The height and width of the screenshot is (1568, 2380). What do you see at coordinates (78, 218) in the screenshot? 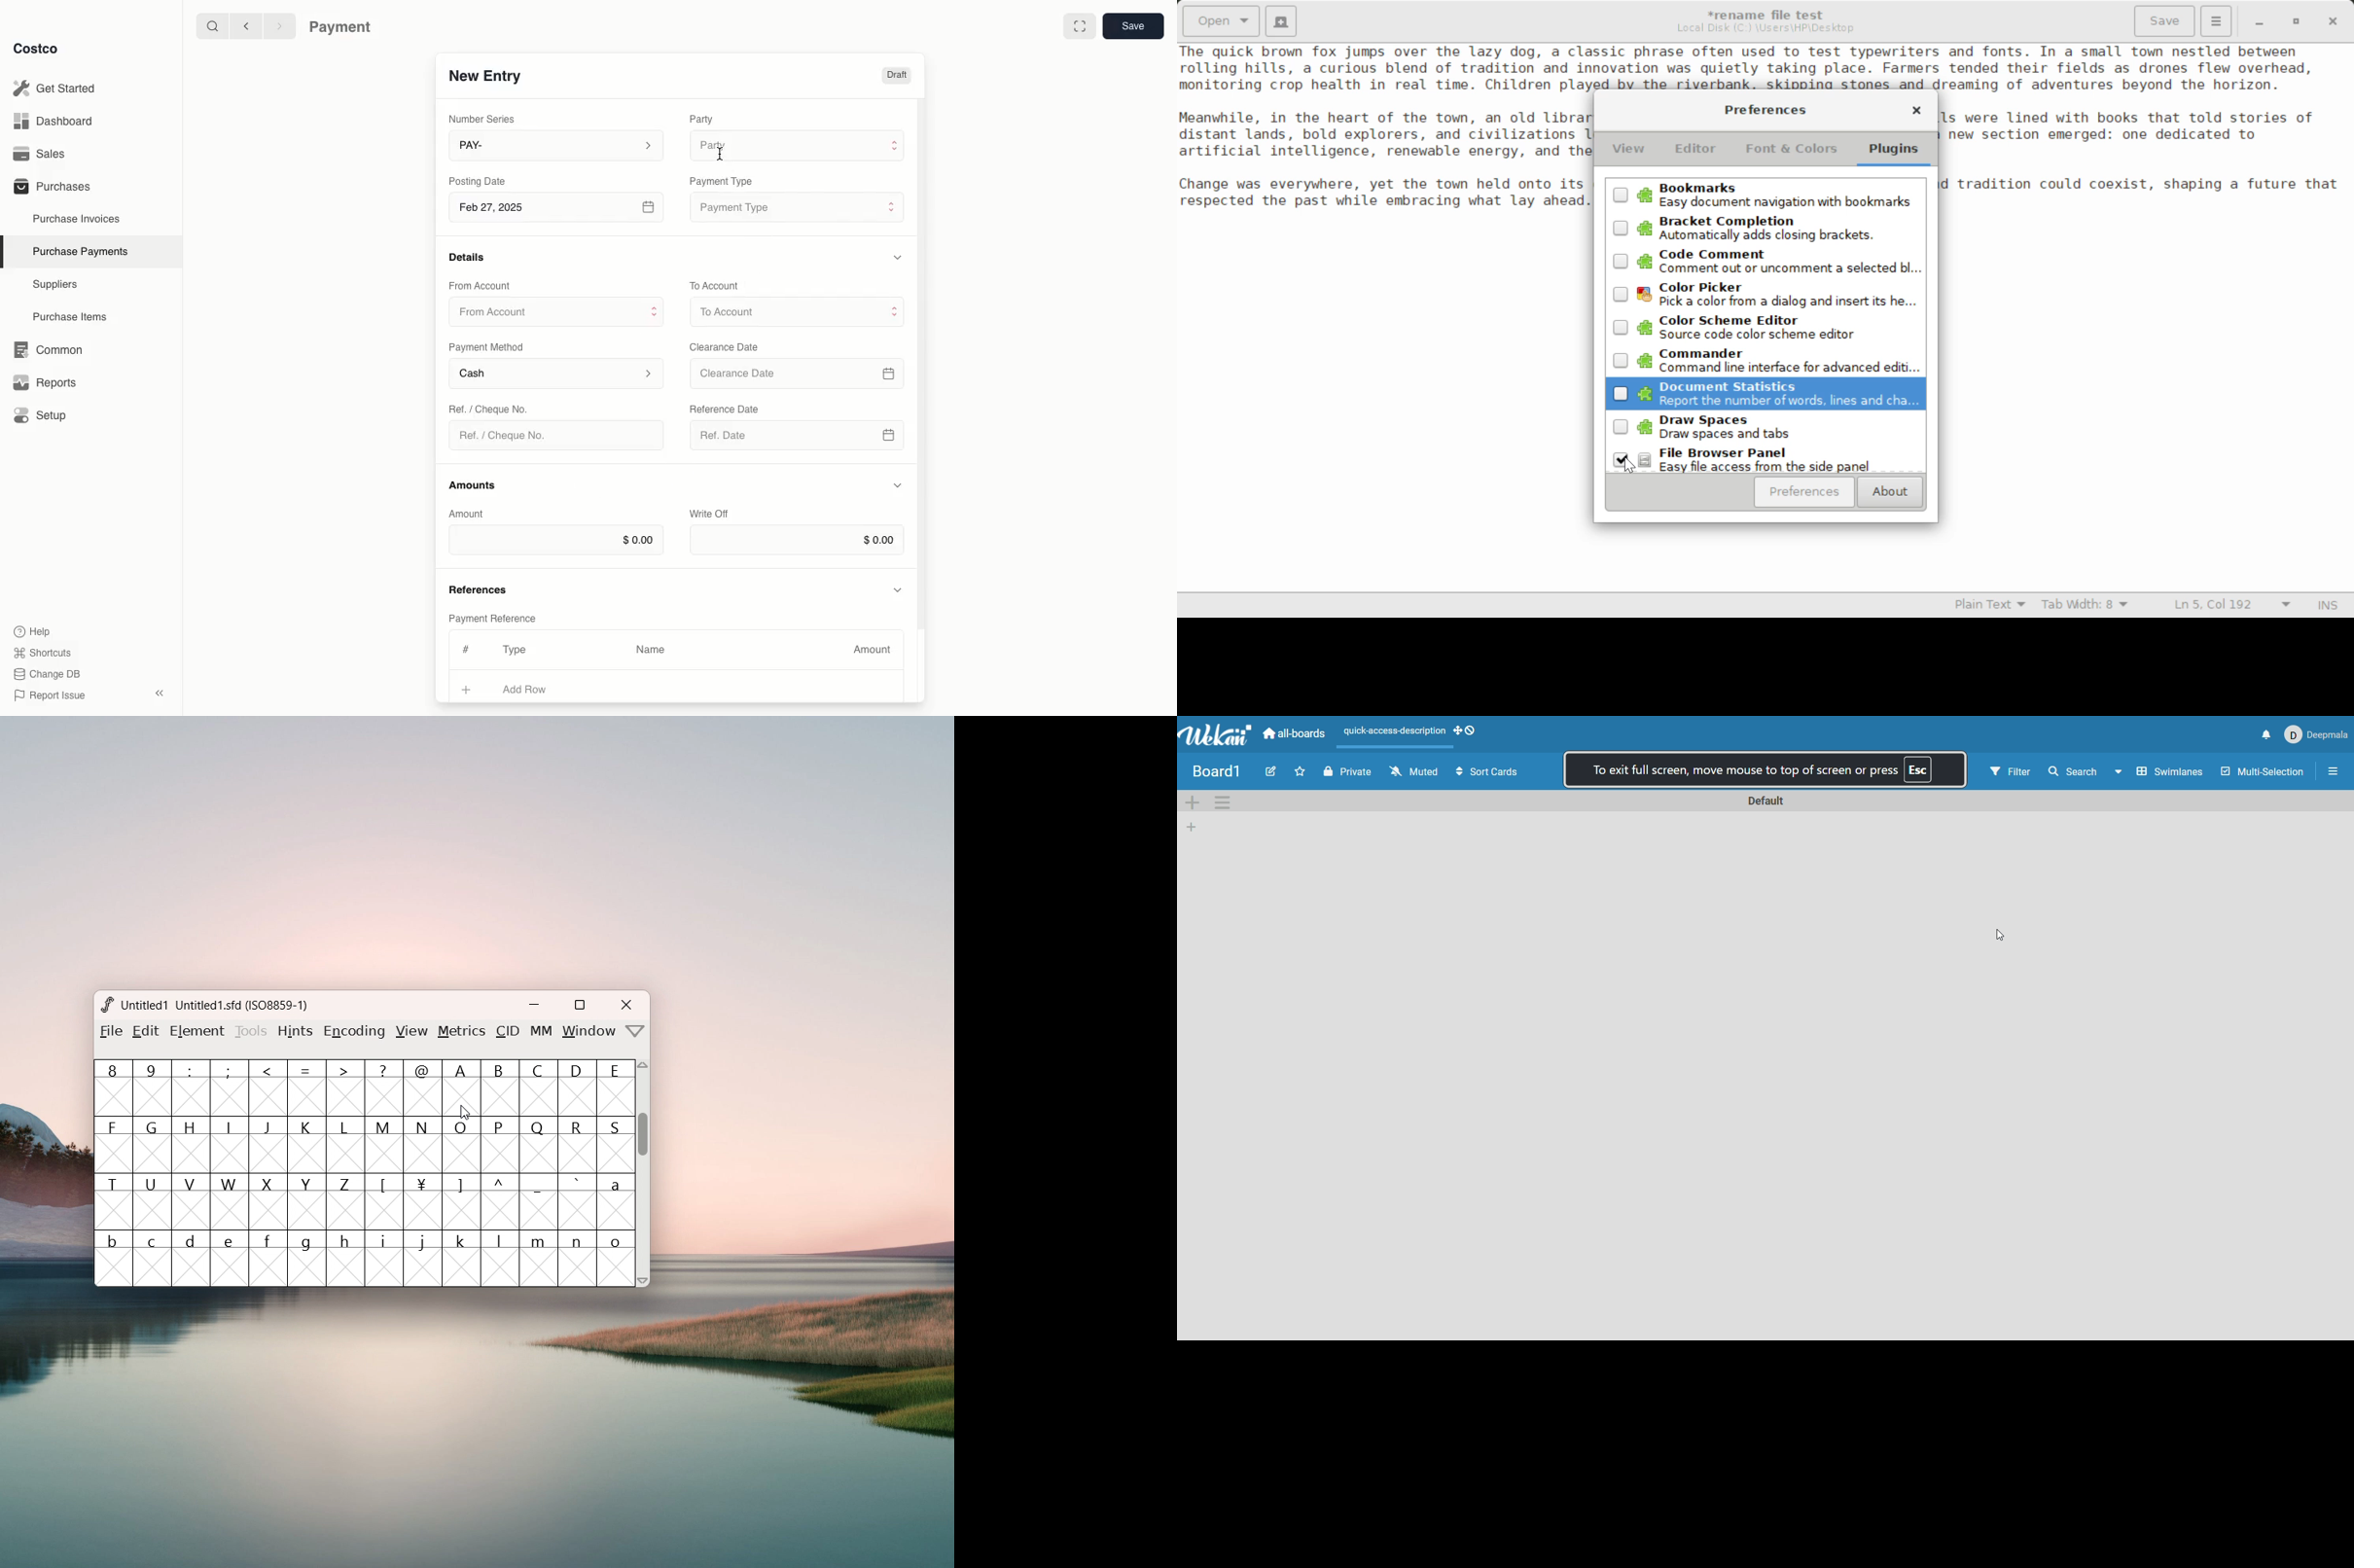
I see `Purchase Invoices` at bounding box center [78, 218].